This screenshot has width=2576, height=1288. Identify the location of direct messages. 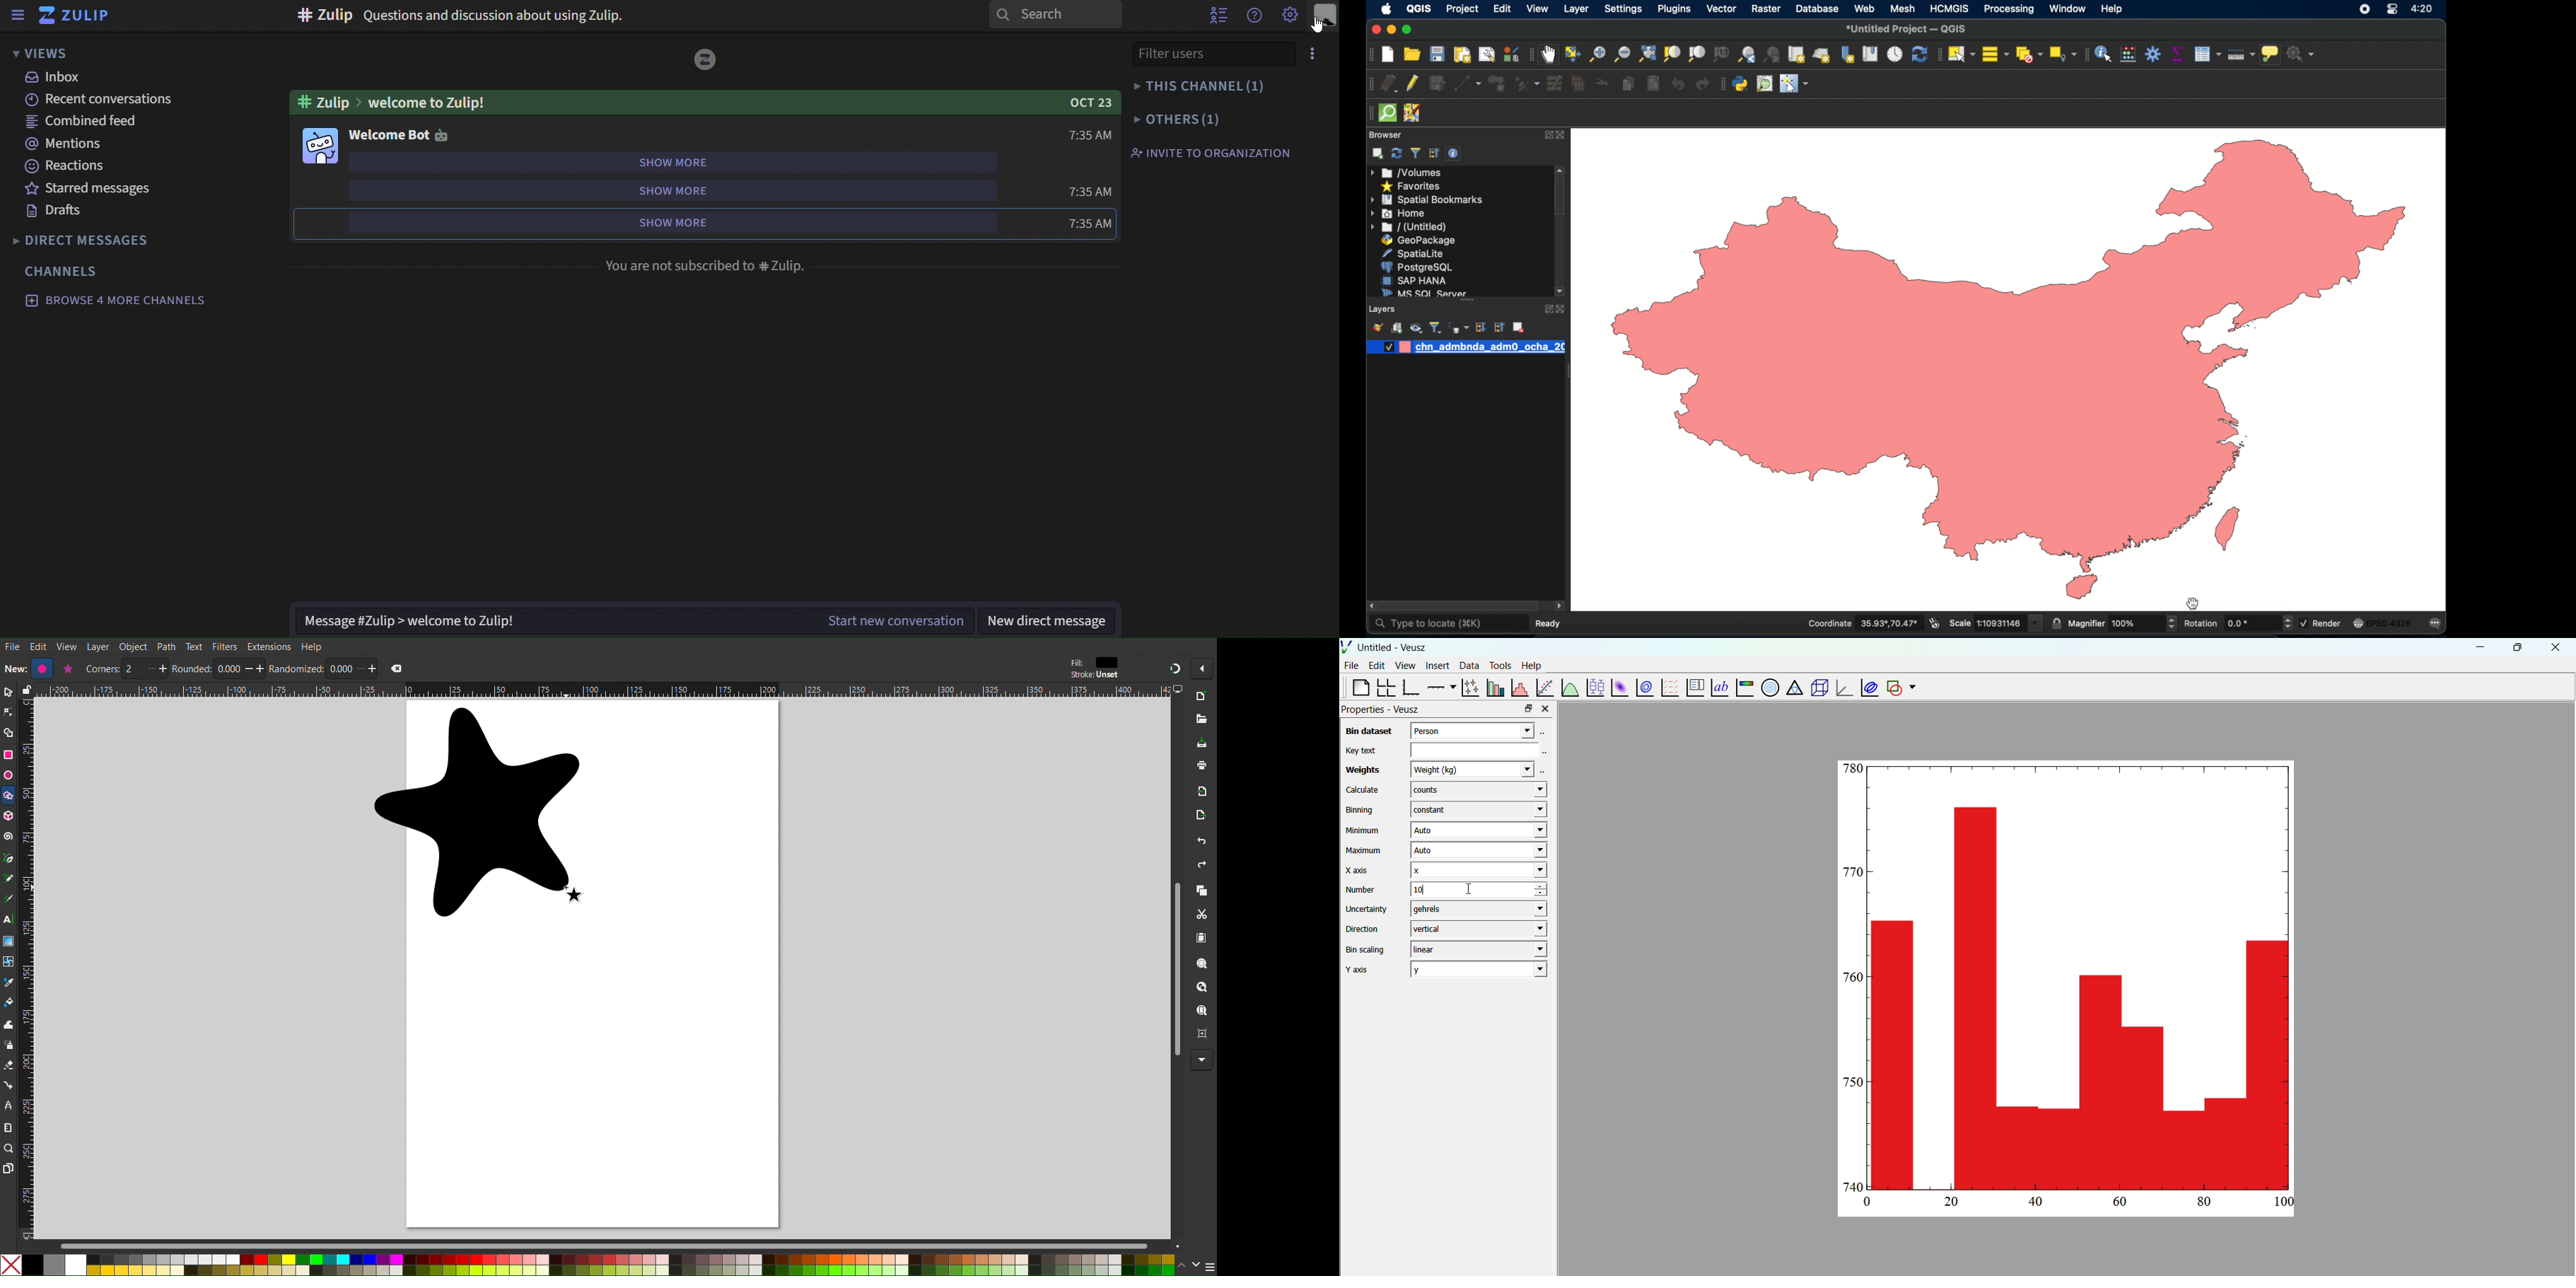
(91, 240).